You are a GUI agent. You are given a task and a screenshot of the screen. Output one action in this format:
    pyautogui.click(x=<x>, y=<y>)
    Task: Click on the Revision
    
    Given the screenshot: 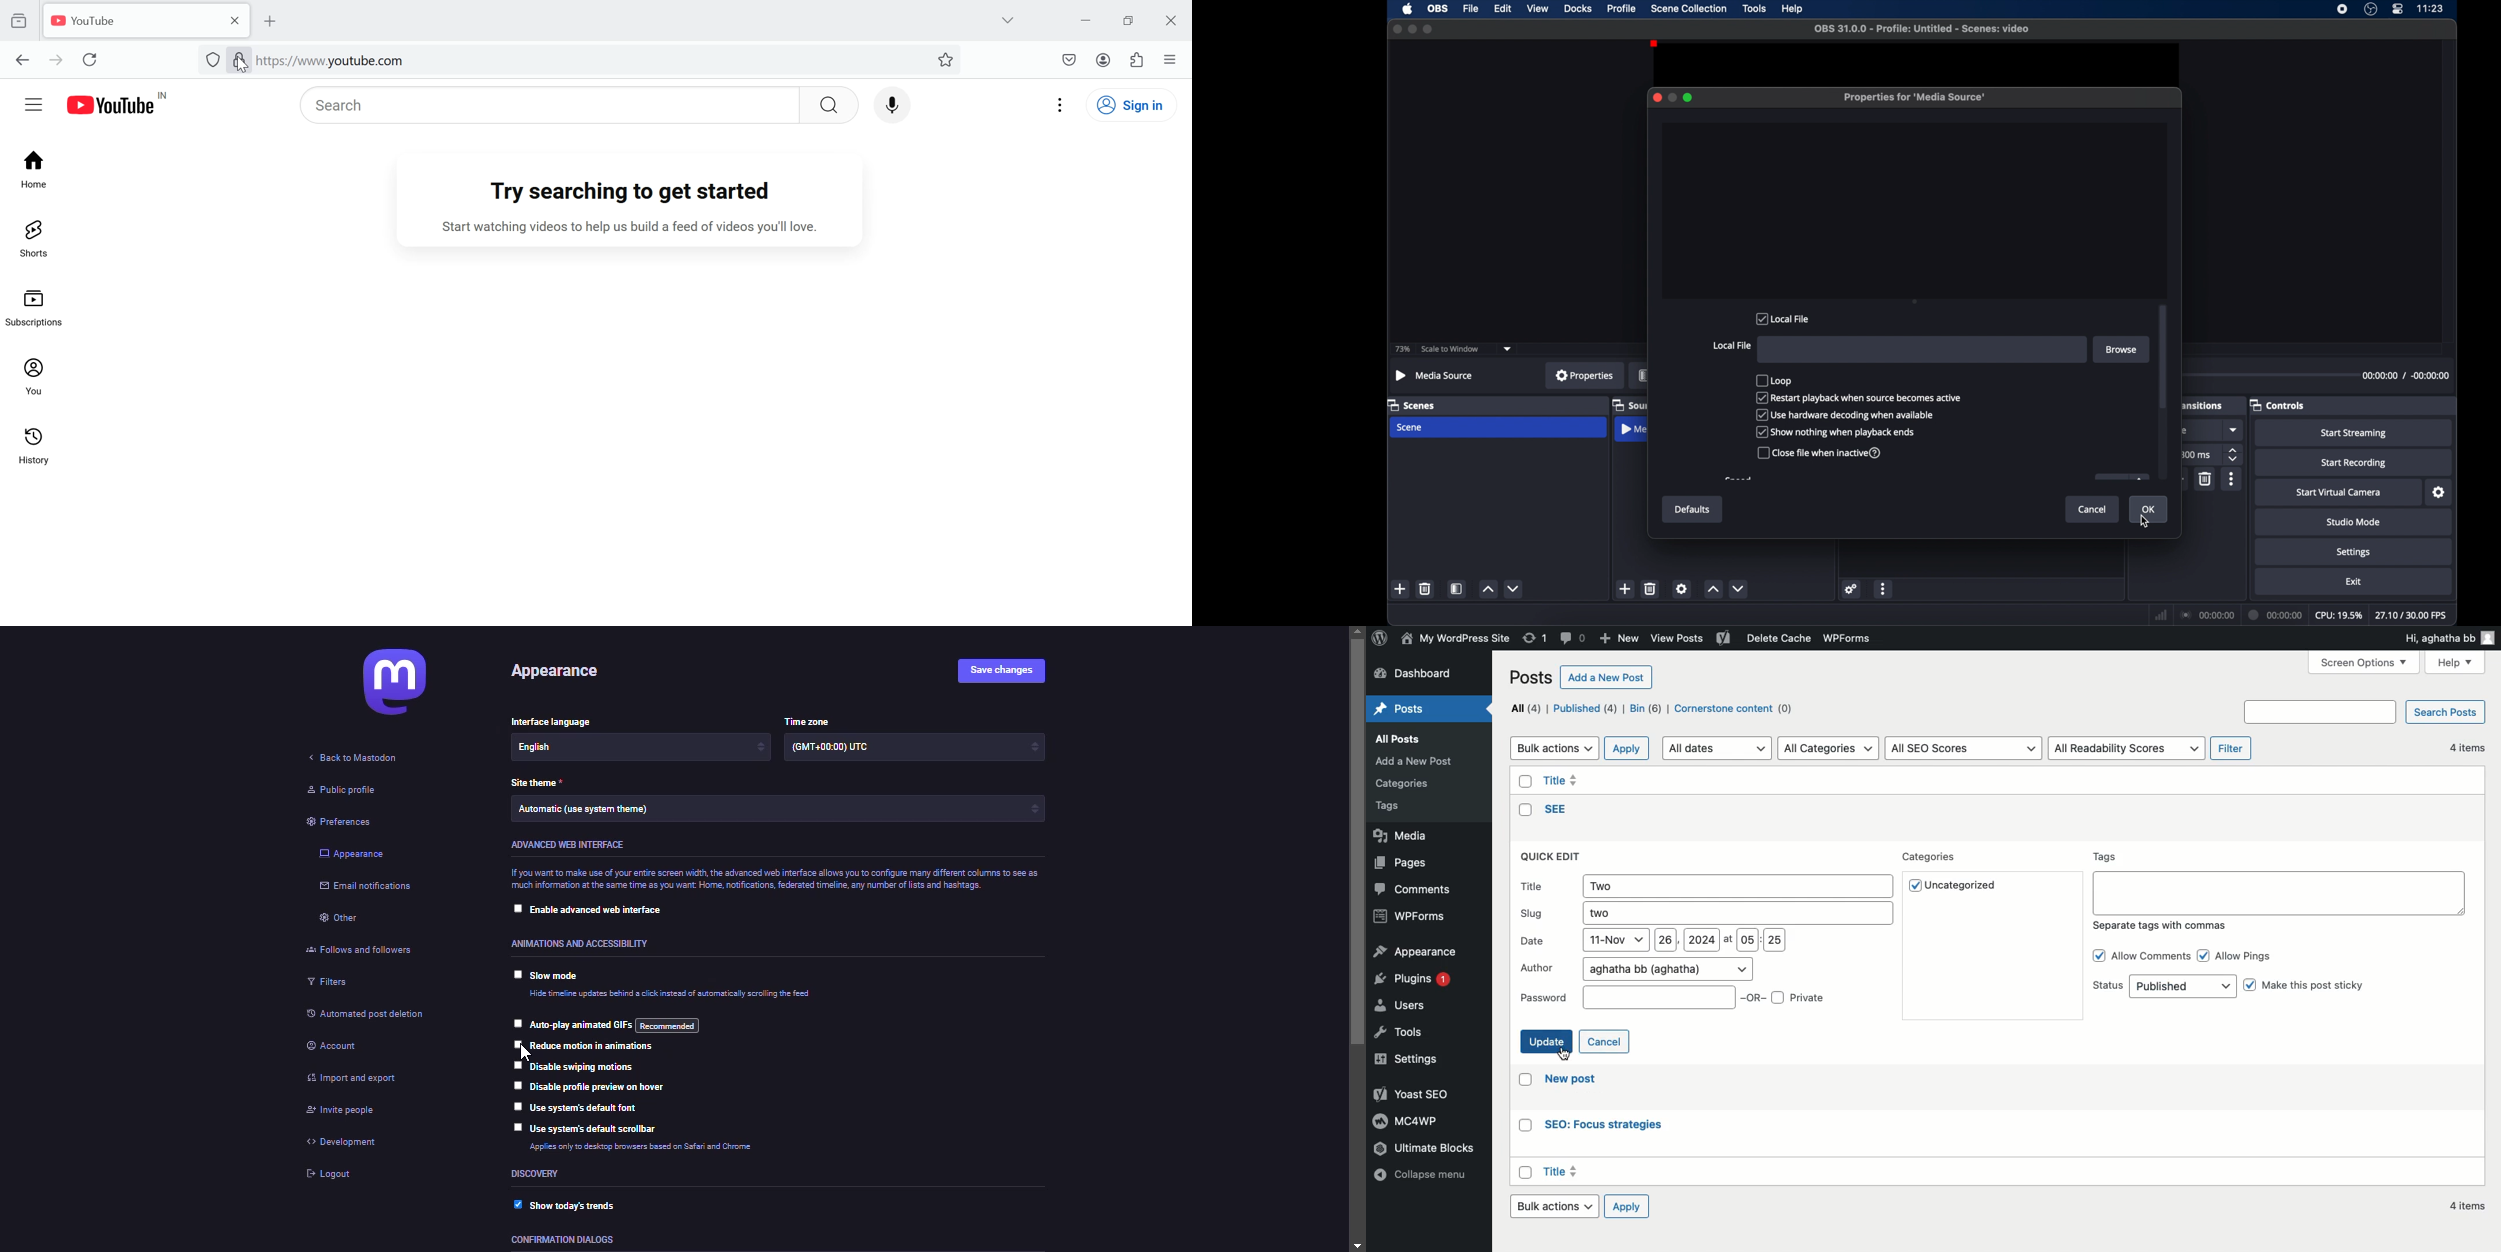 What is the action you would take?
    pyautogui.click(x=1536, y=639)
    